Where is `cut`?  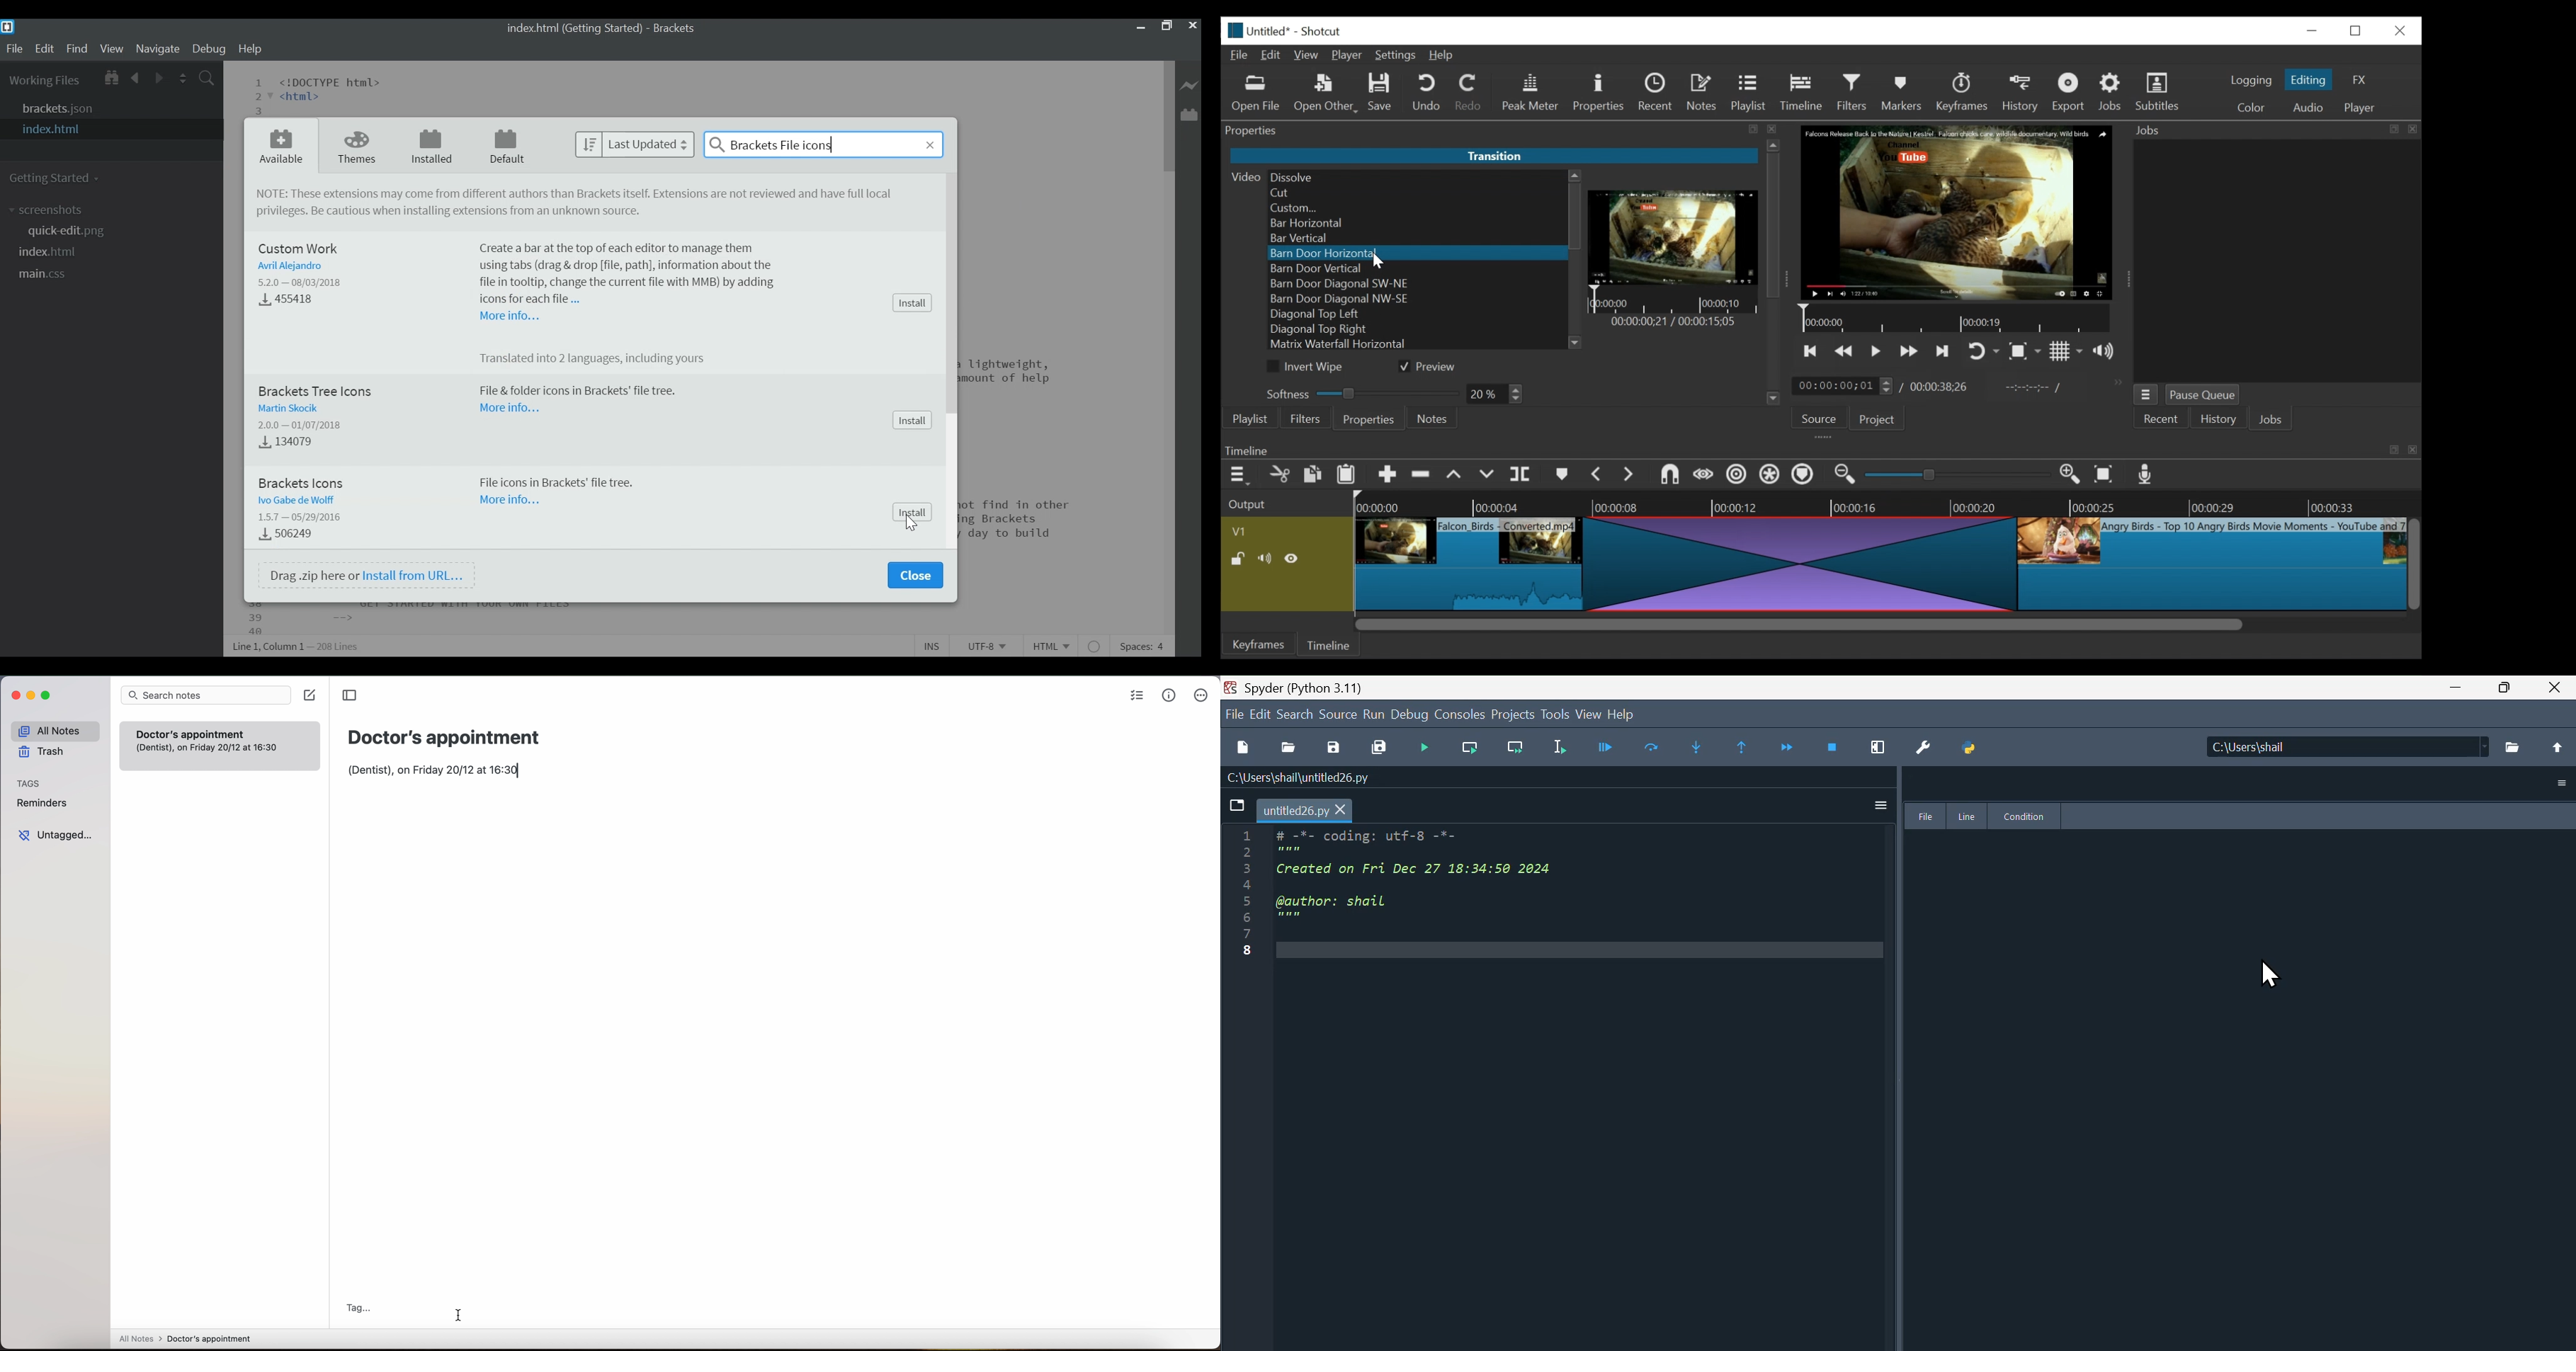
cut is located at coordinates (1279, 475).